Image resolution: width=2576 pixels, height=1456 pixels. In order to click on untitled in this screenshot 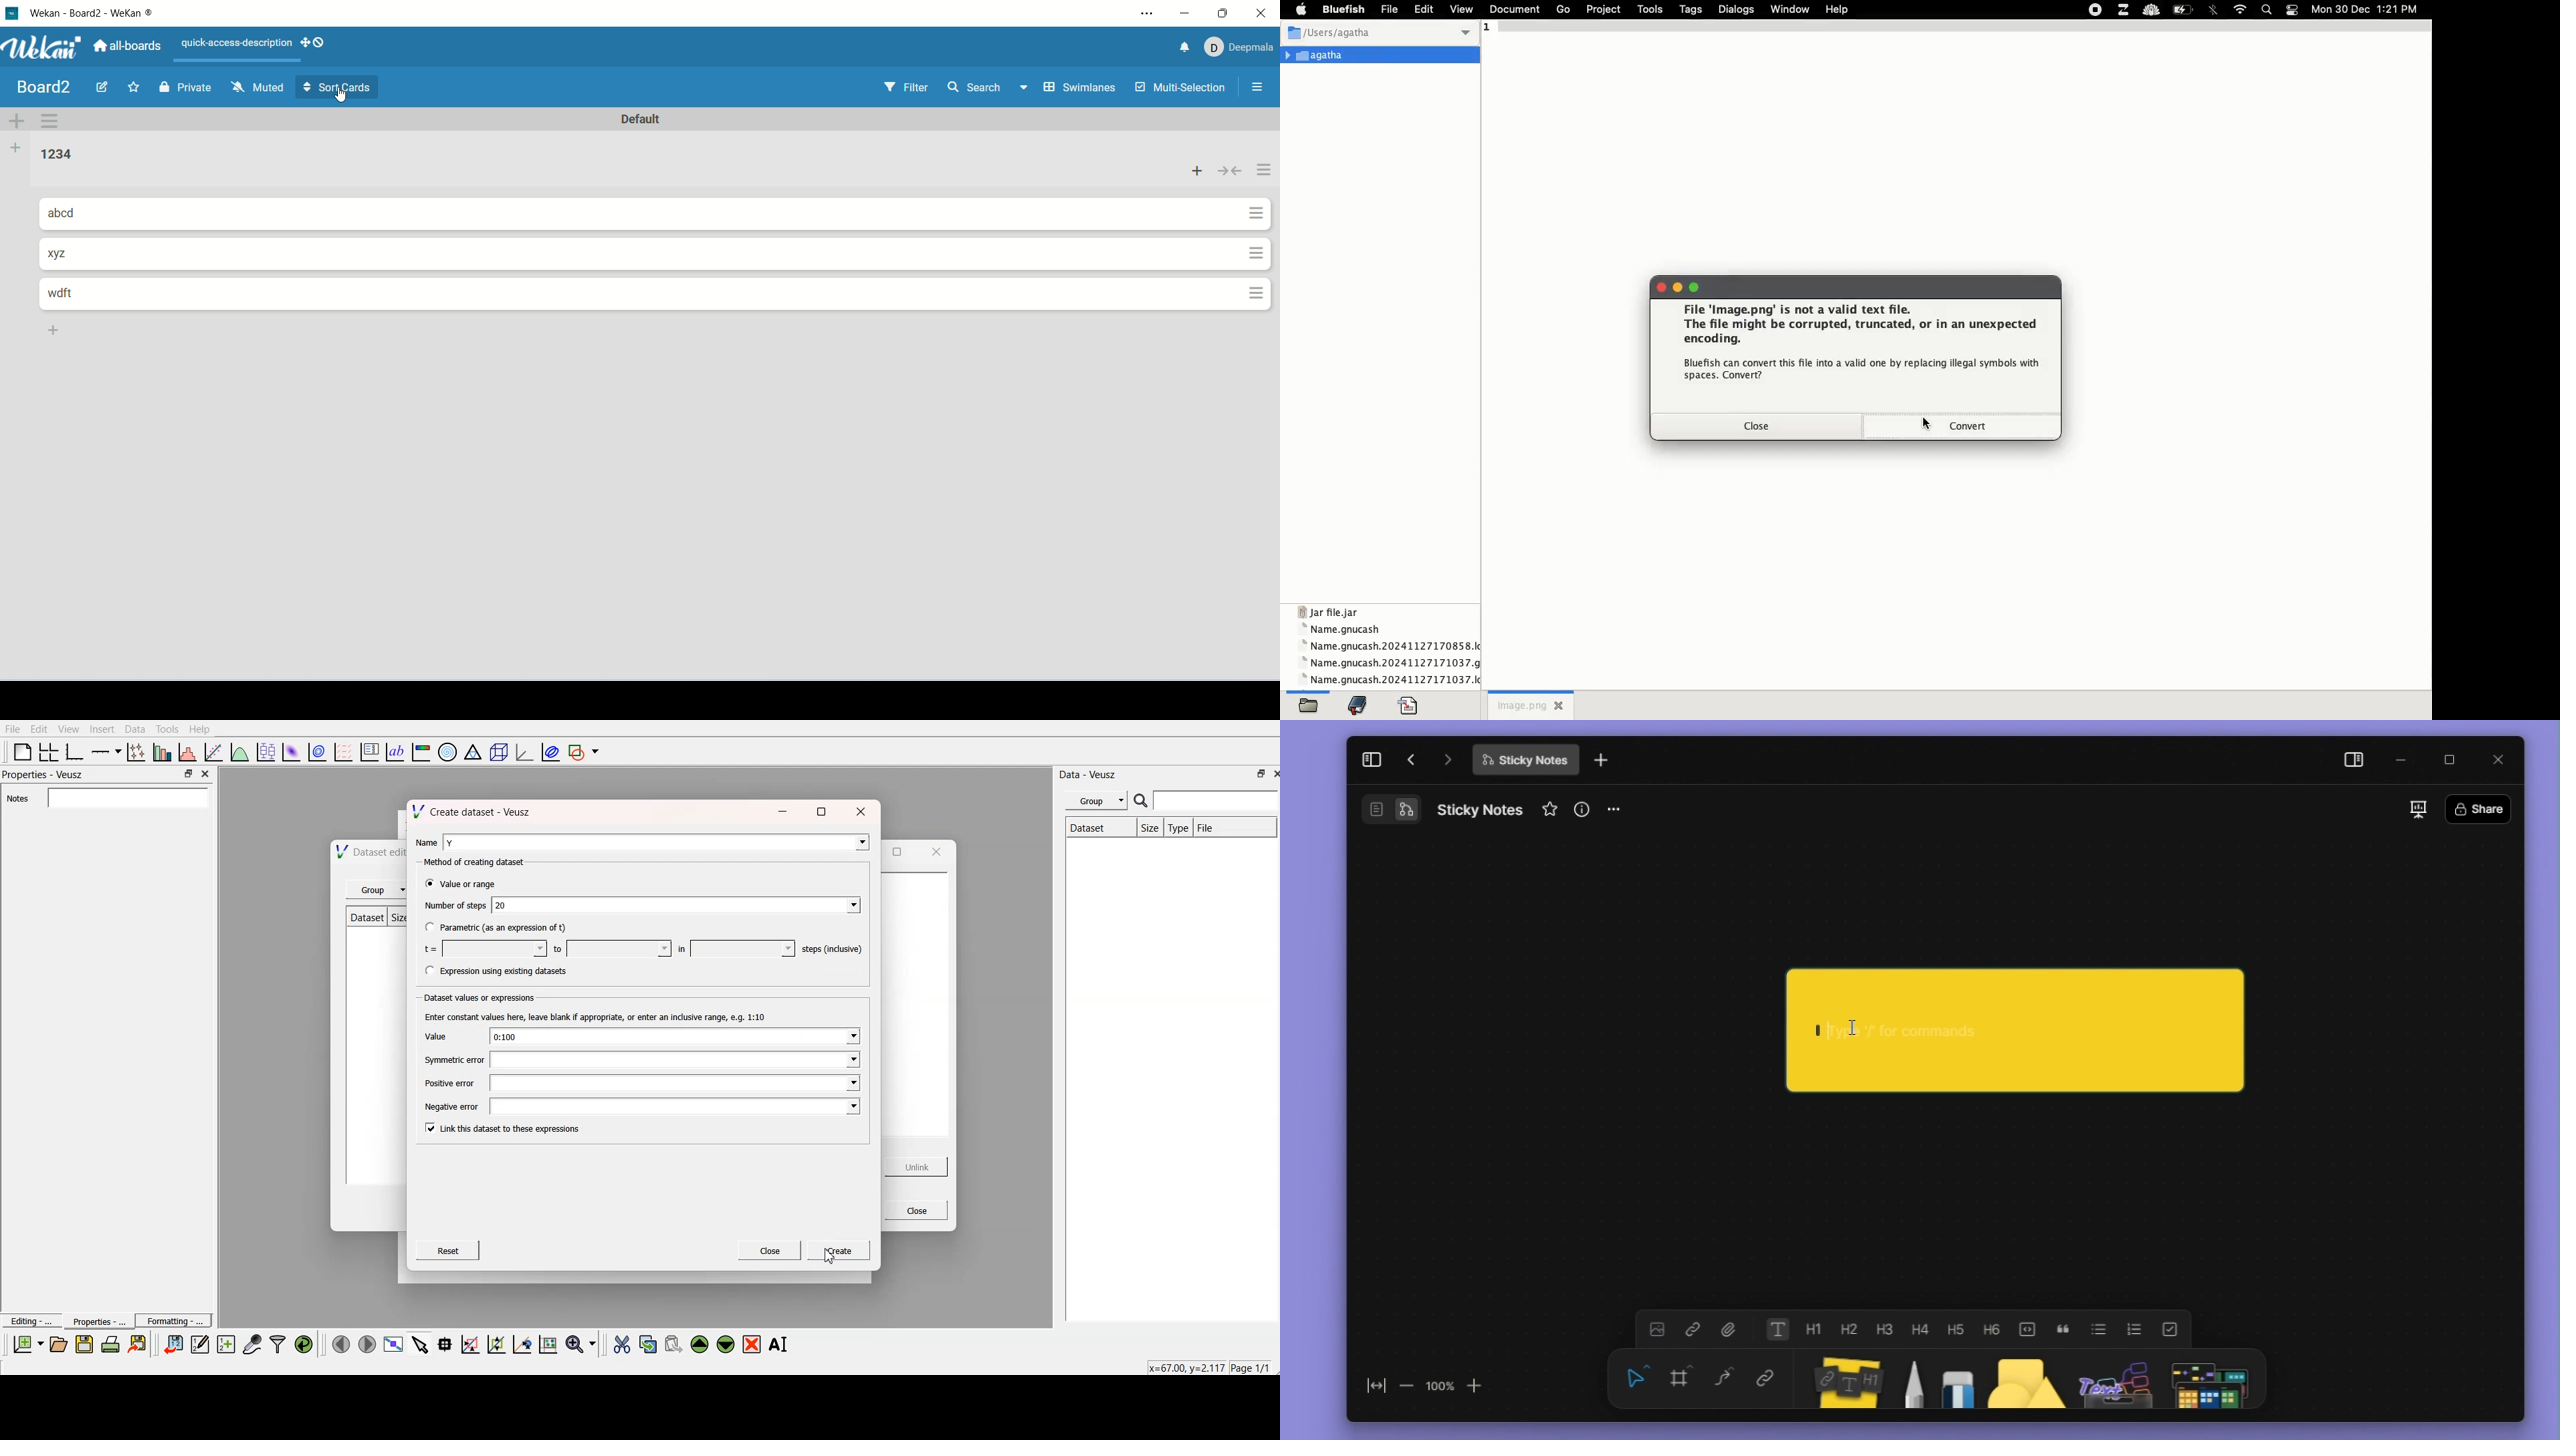, I will do `click(1519, 706)`.